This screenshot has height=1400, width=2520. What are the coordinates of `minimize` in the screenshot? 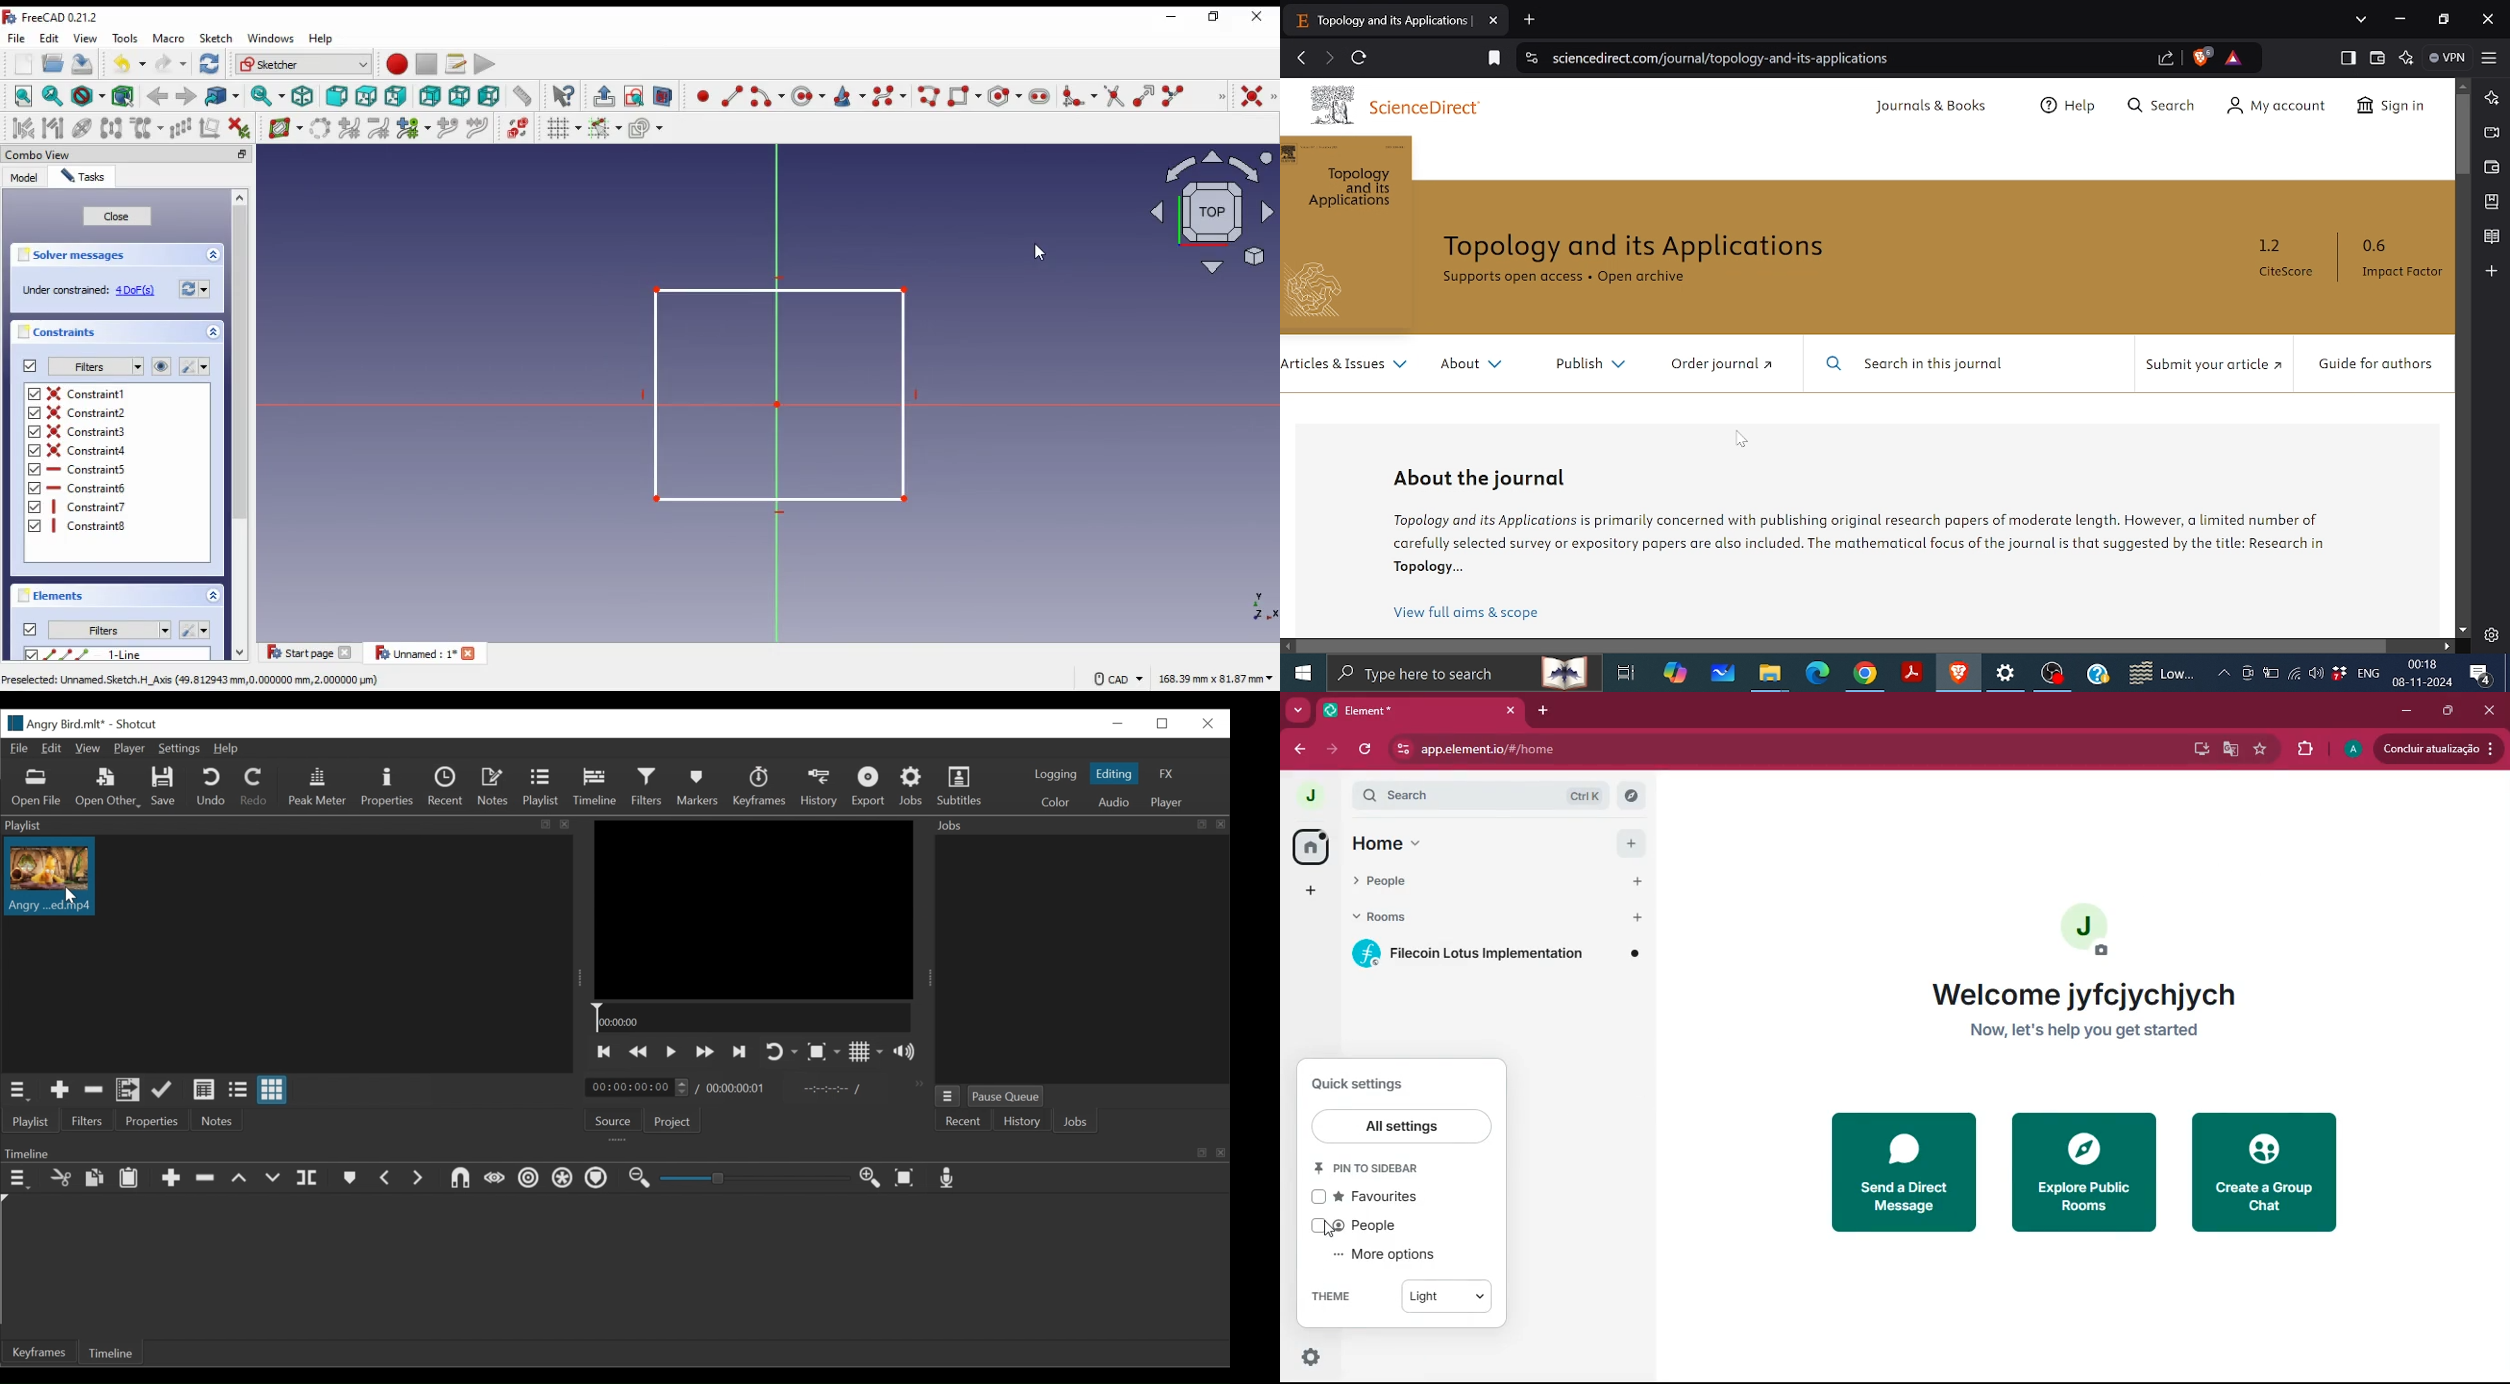 It's located at (2410, 711).